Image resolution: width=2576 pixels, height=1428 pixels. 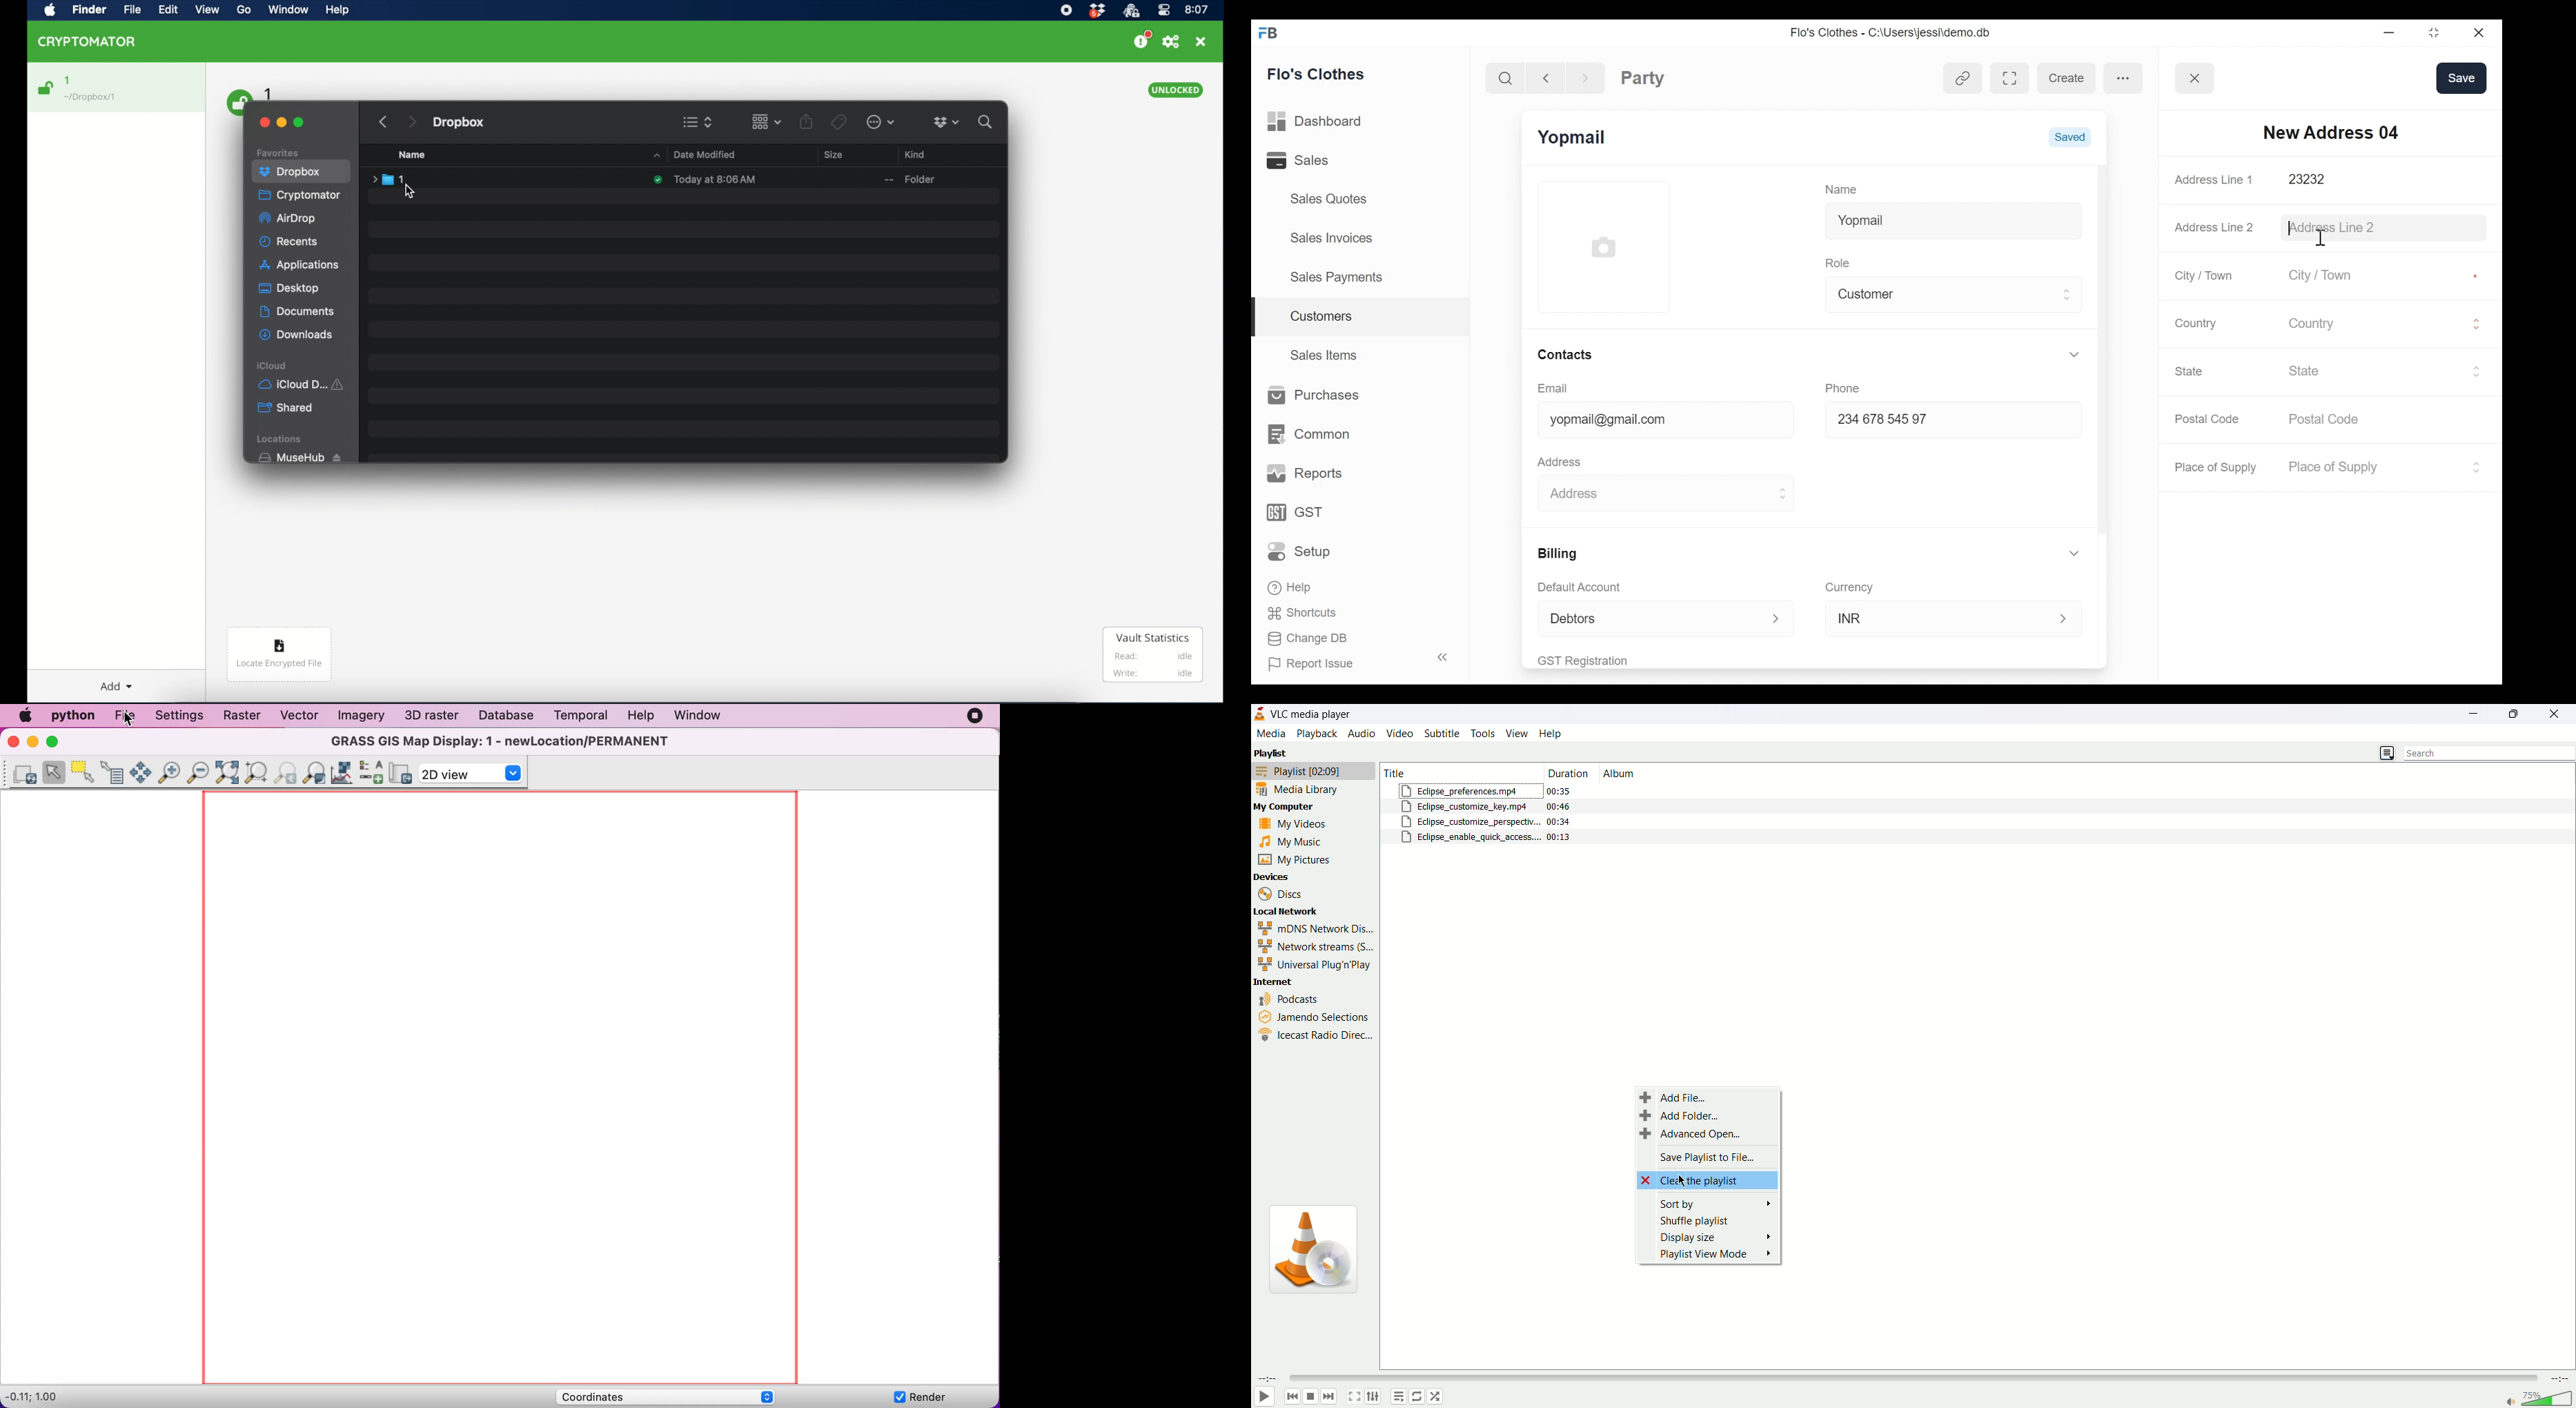 I want to click on Place of Supply, so click(x=2218, y=467).